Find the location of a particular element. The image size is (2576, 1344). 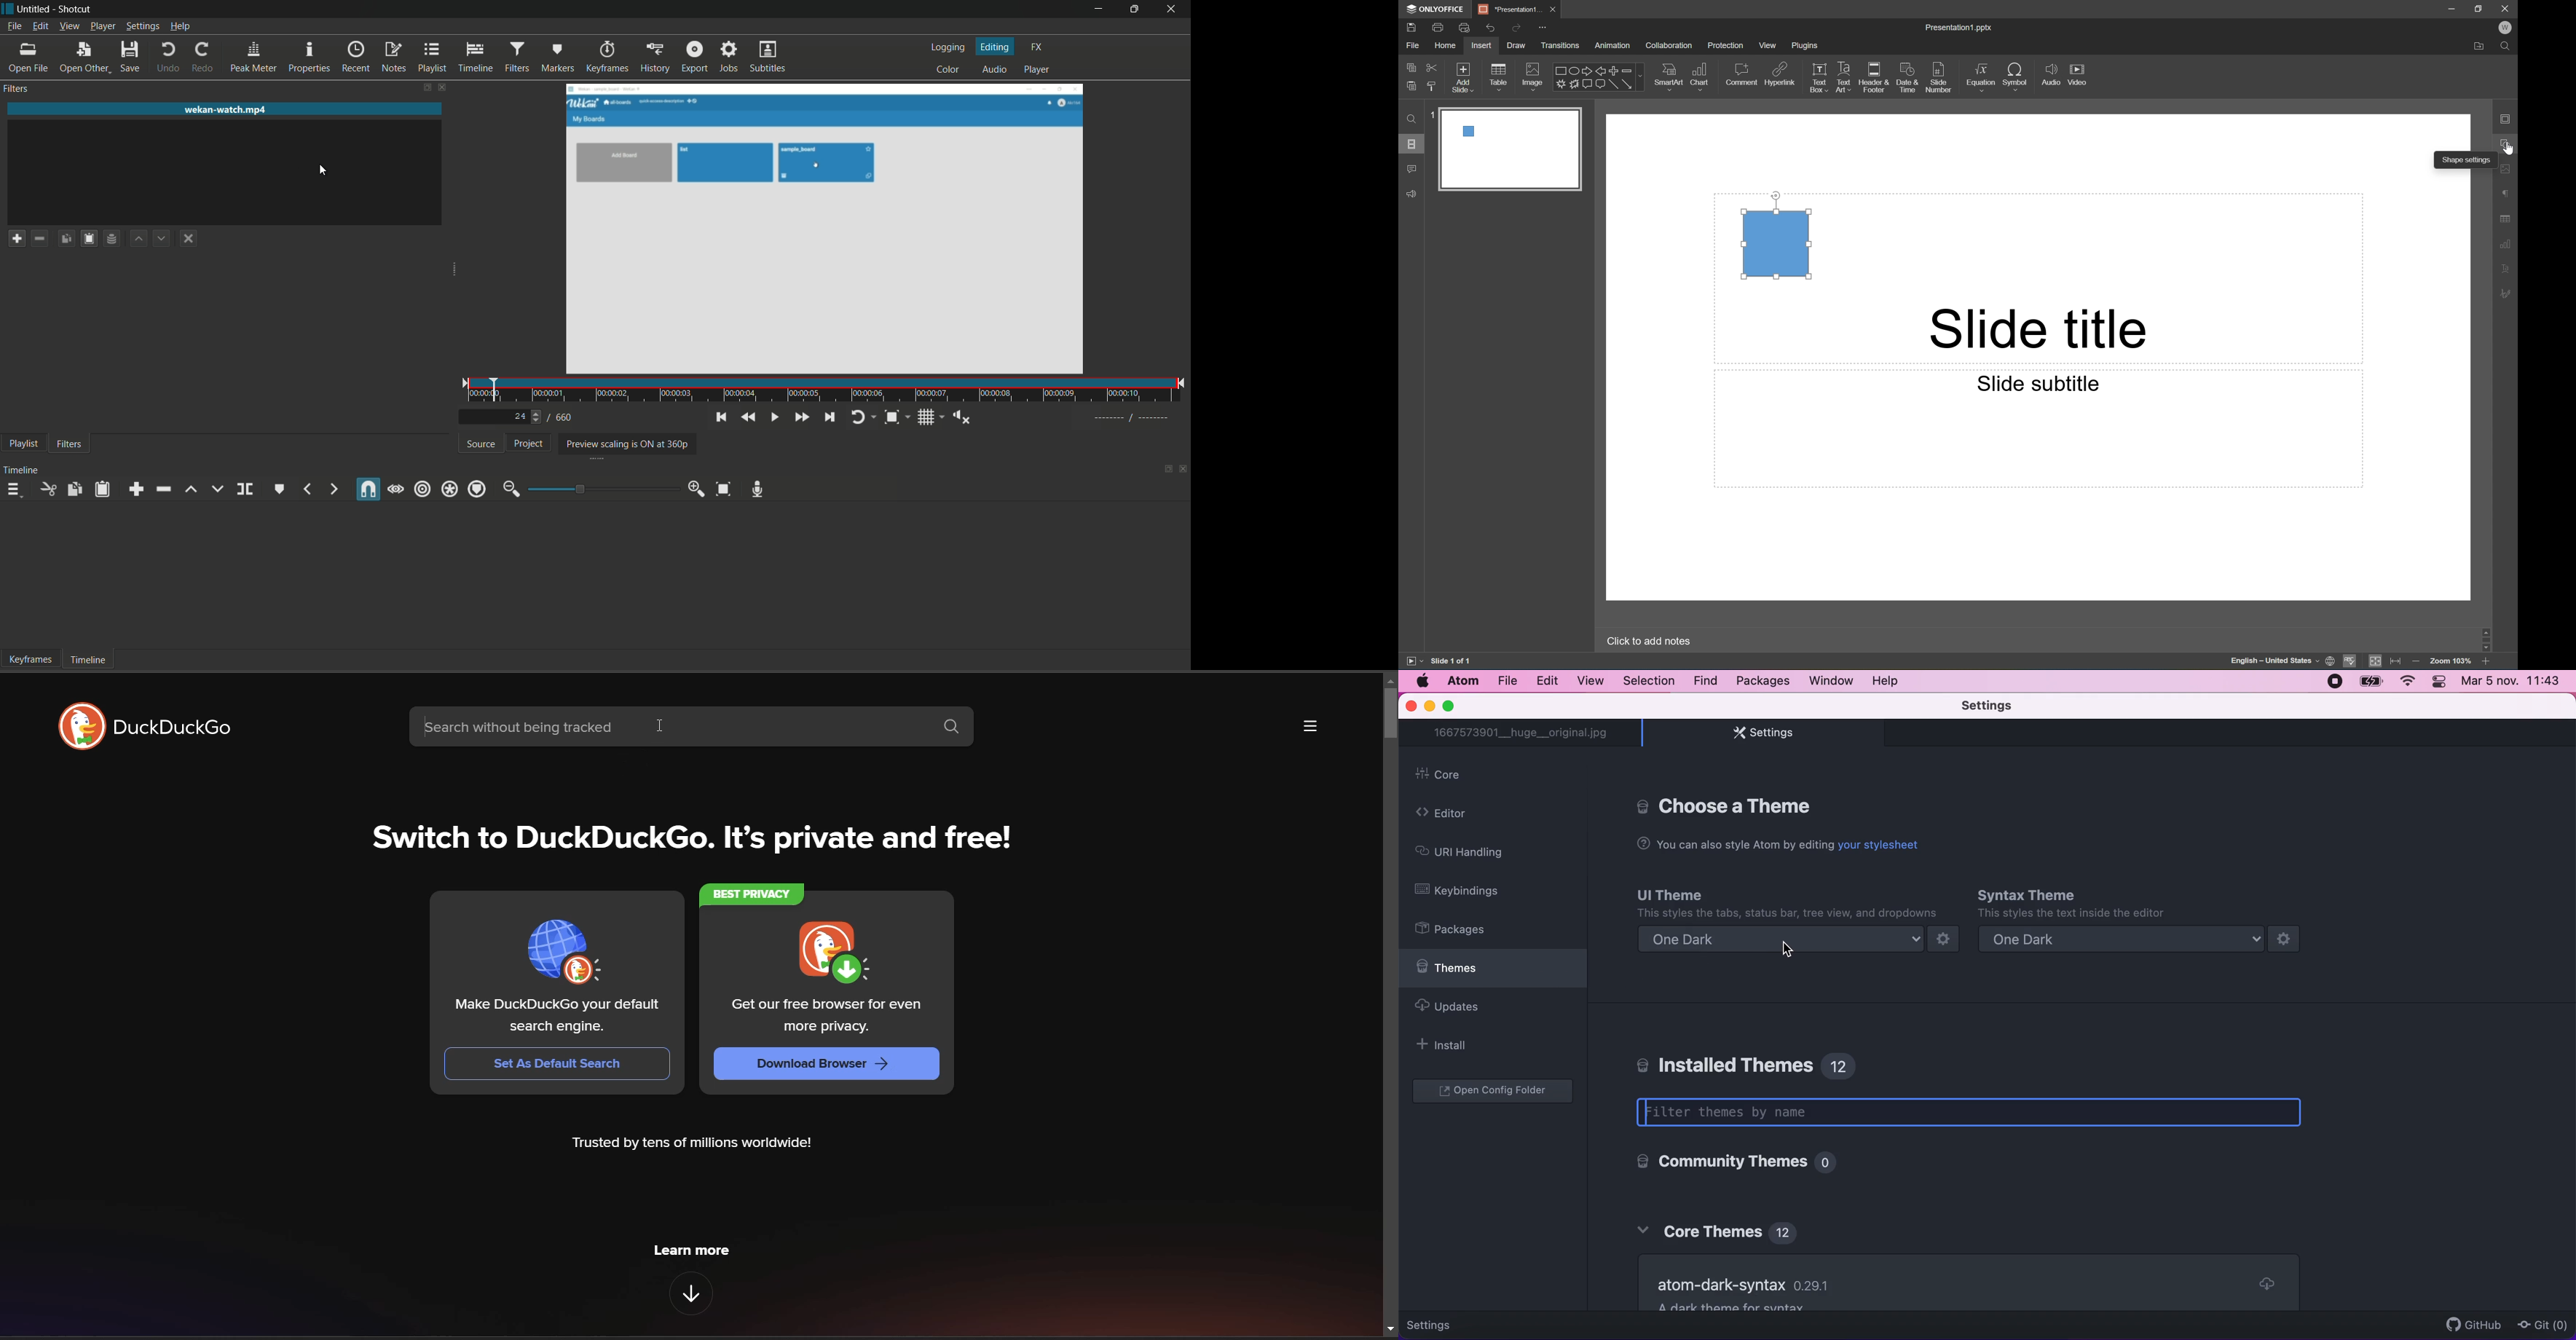

image is located at coordinates (833, 953).